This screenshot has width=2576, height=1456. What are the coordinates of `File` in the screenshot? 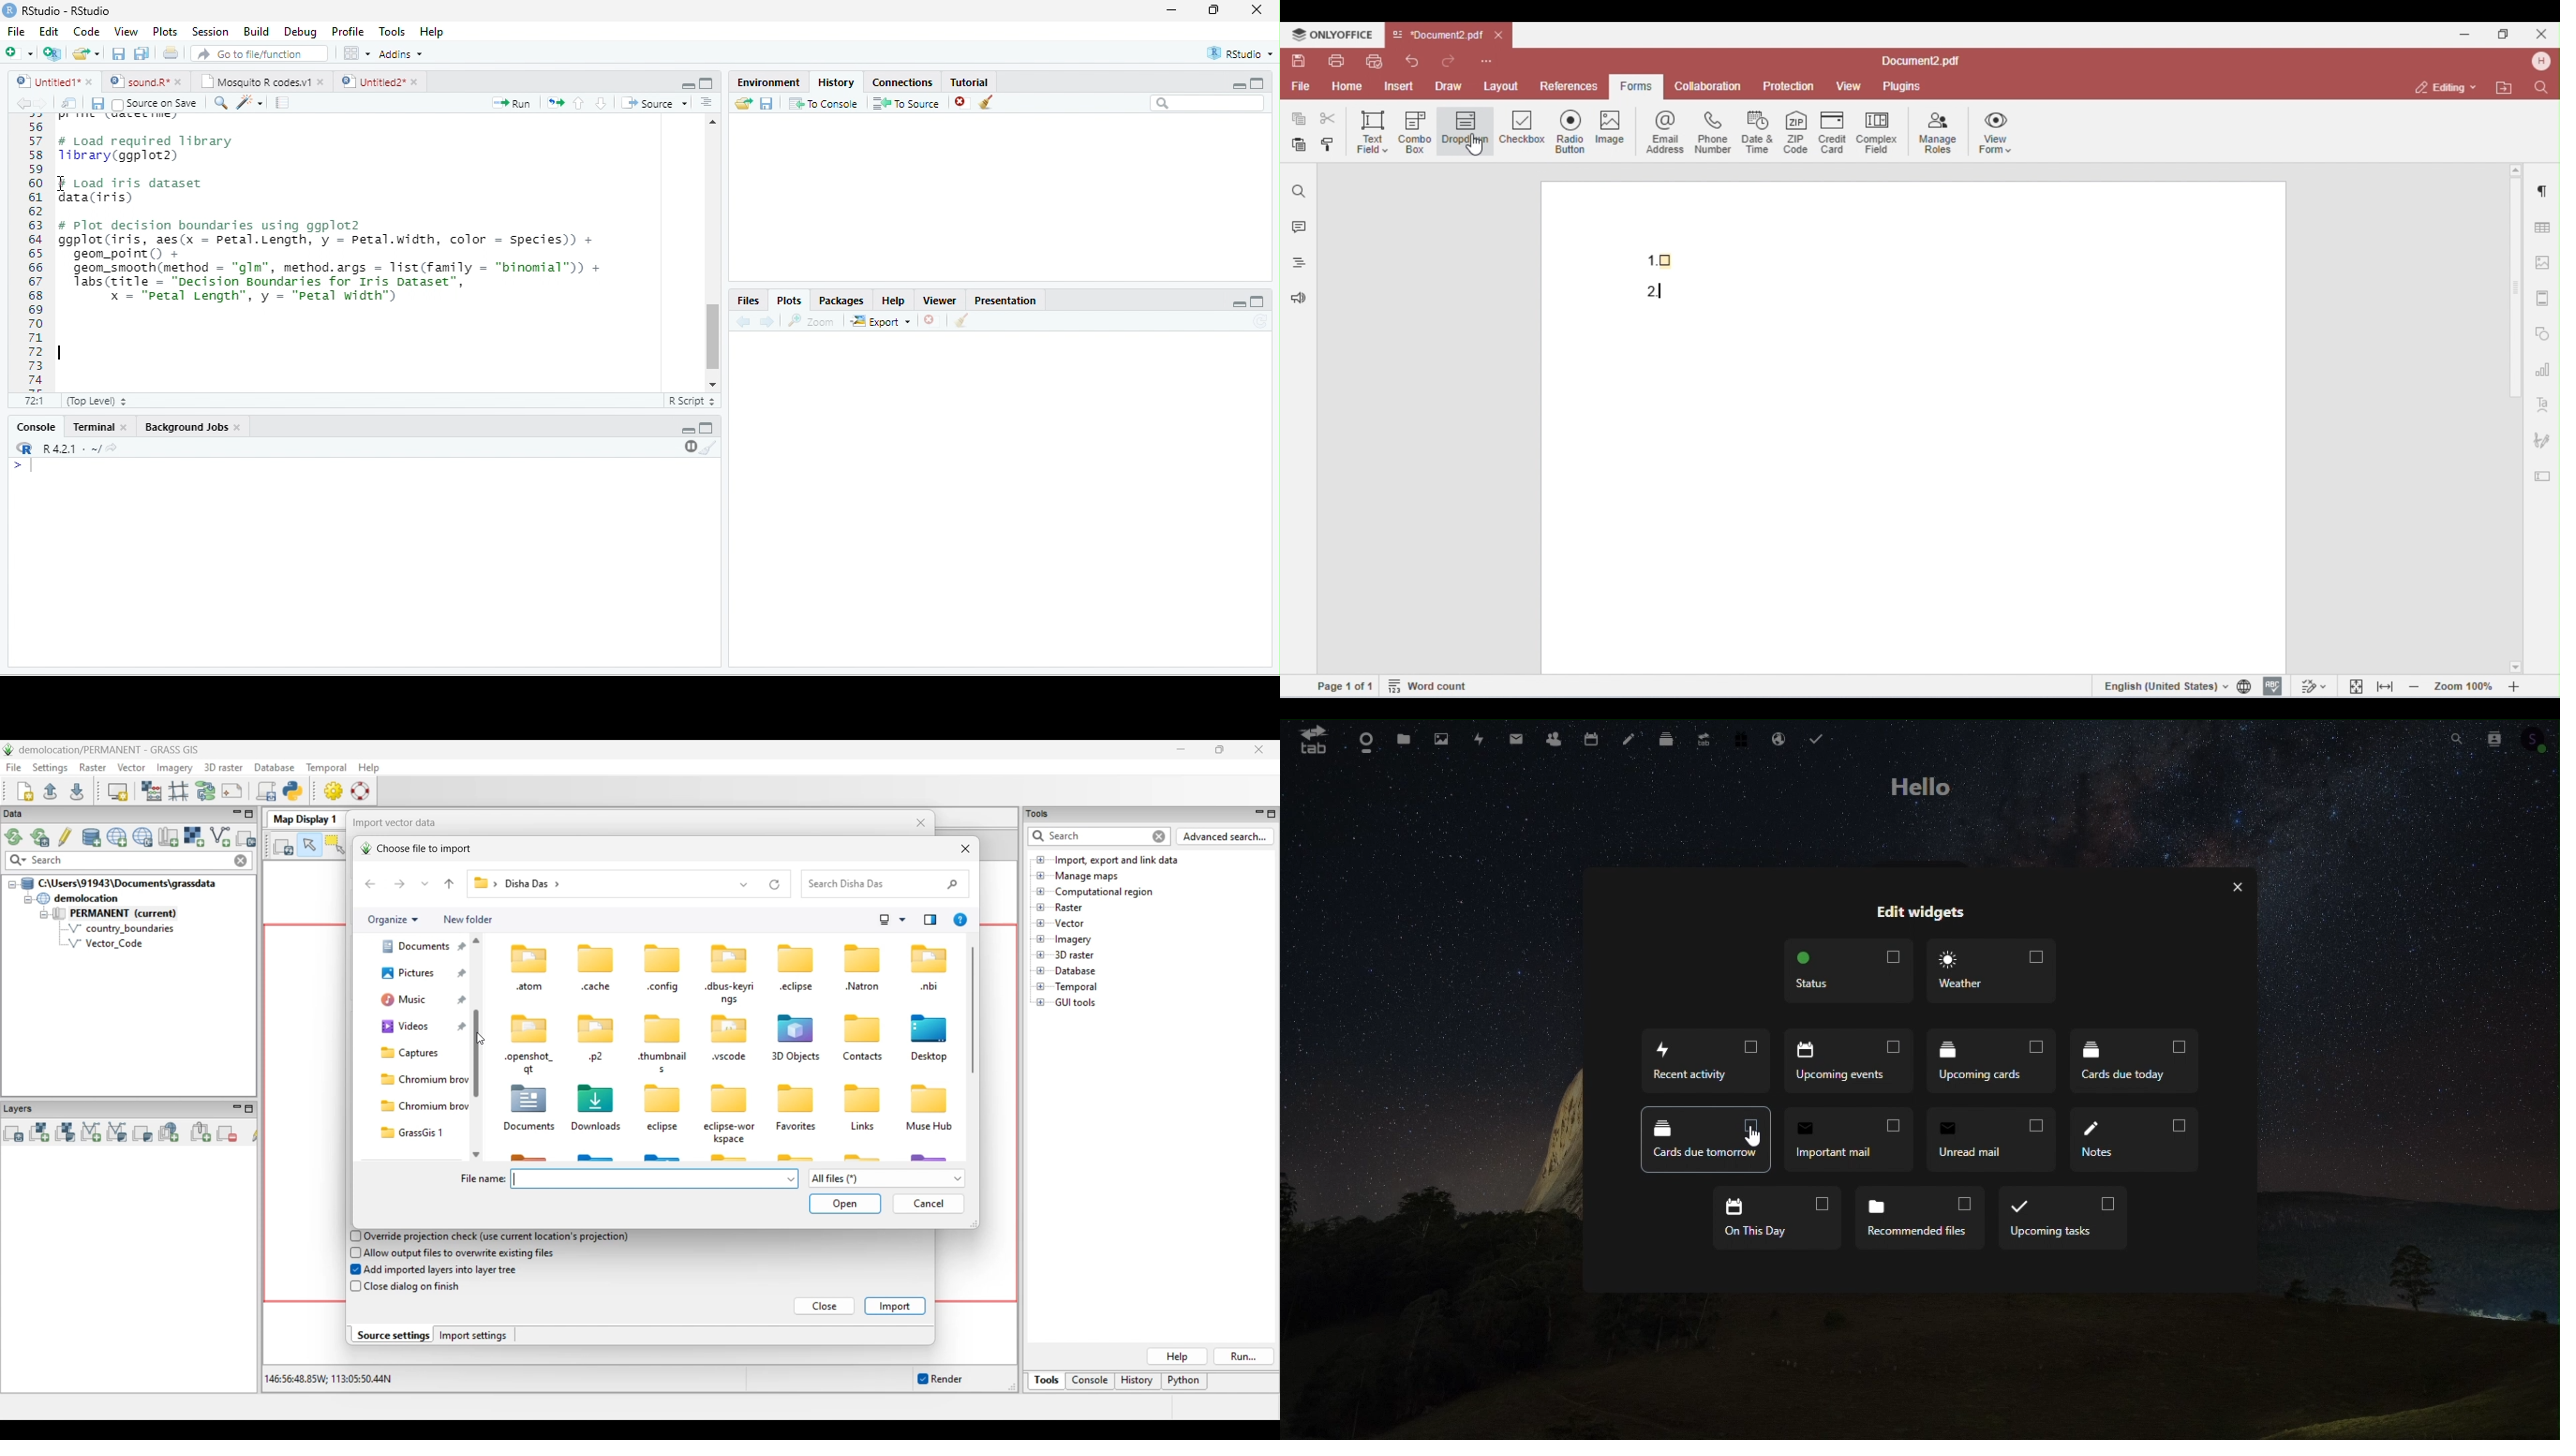 It's located at (16, 31).